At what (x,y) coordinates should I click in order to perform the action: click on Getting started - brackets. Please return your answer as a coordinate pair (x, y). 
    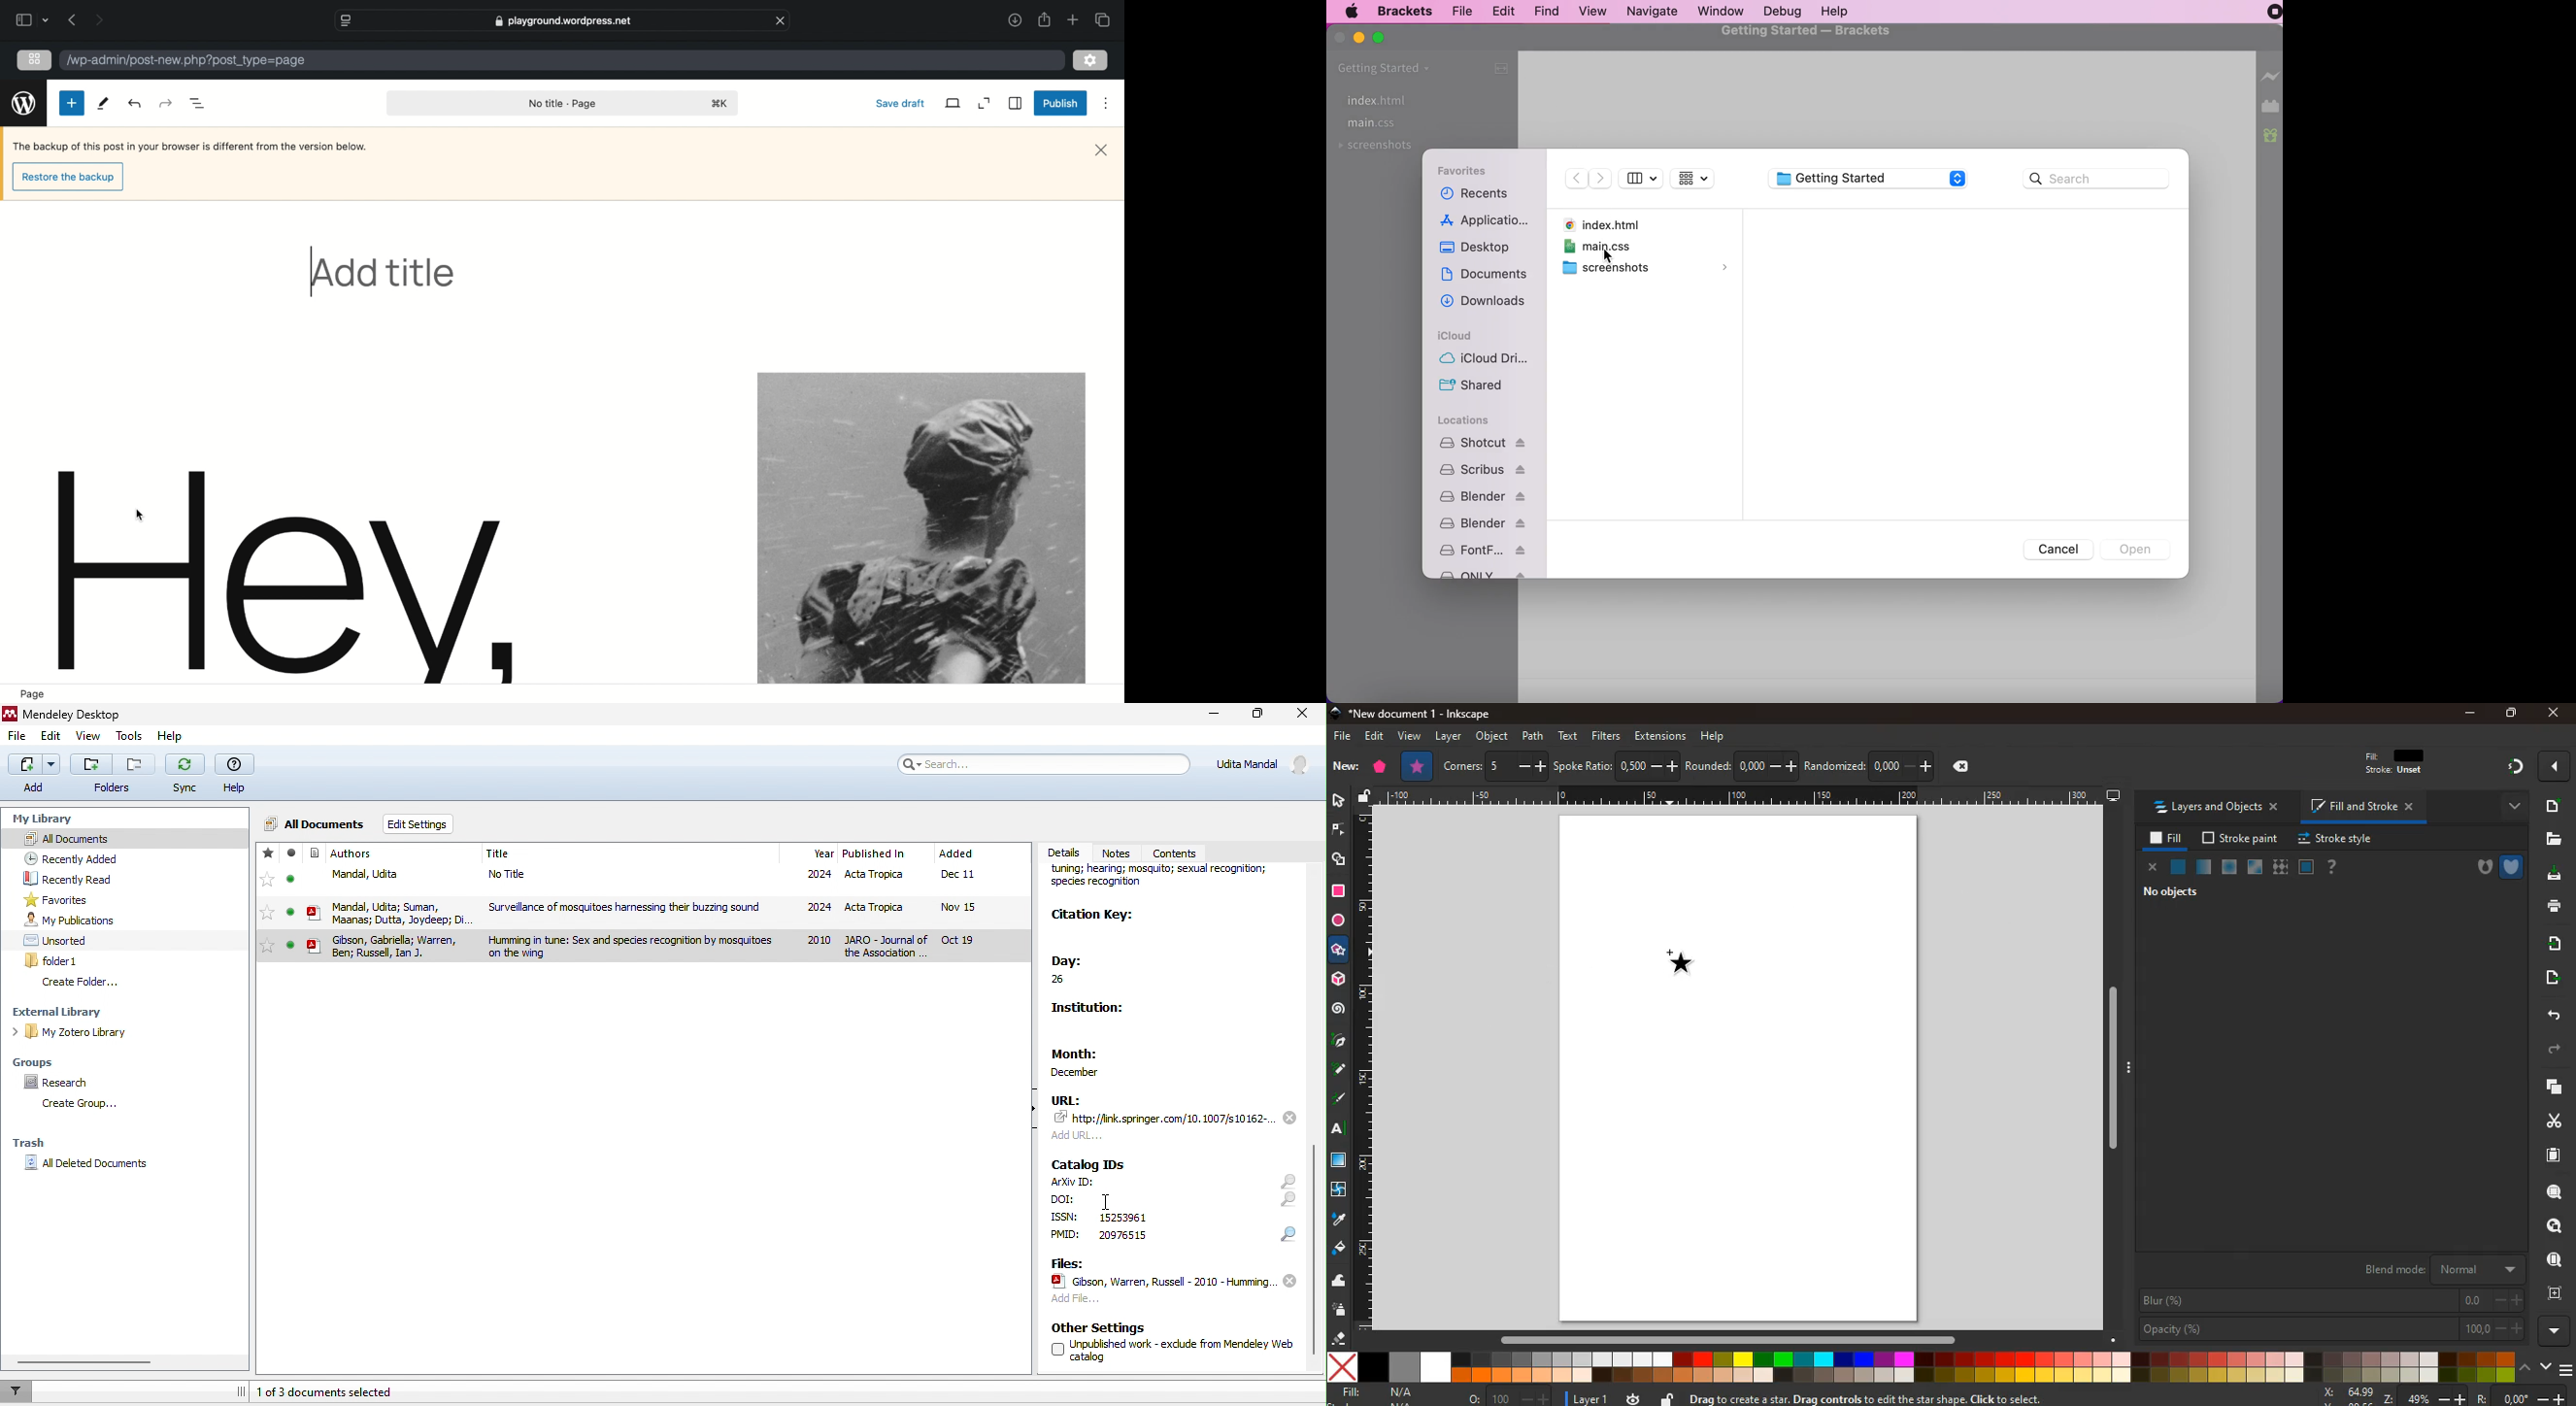
    Looking at the image, I should click on (1807, 33).